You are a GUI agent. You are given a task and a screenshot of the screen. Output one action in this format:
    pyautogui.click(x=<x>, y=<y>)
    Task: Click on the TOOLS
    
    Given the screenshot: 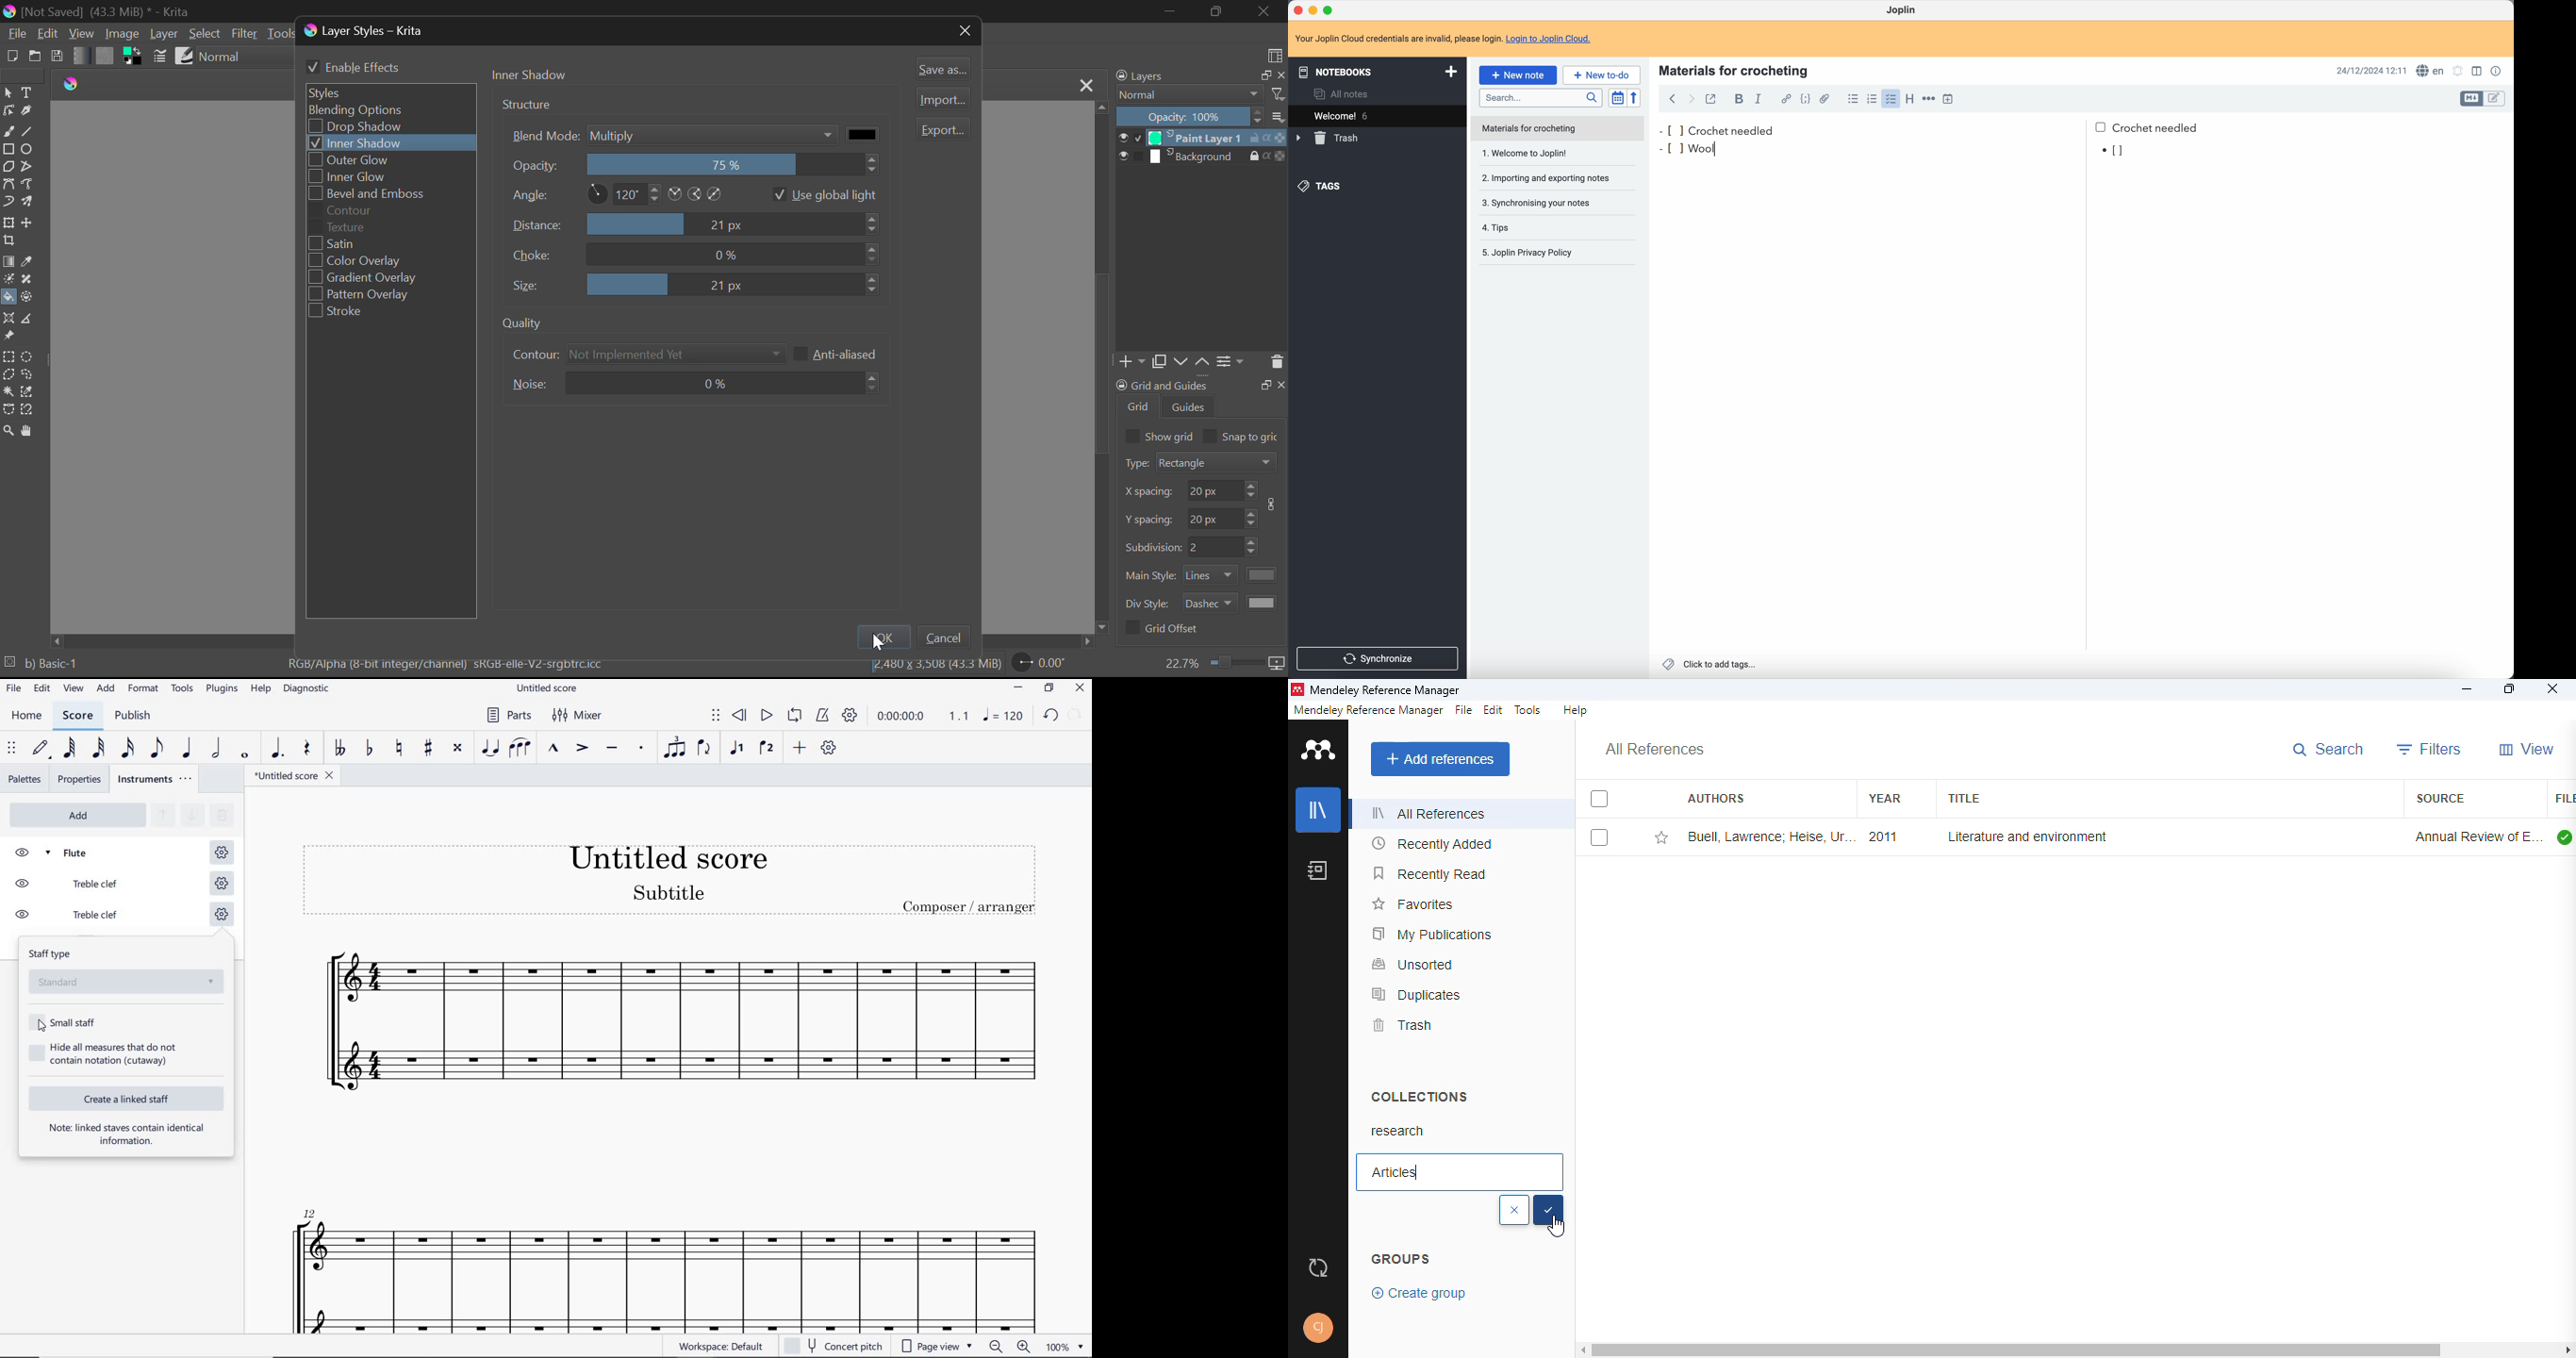 What is the action you would take?
    pyautogui.click(x=183, y=689)
    